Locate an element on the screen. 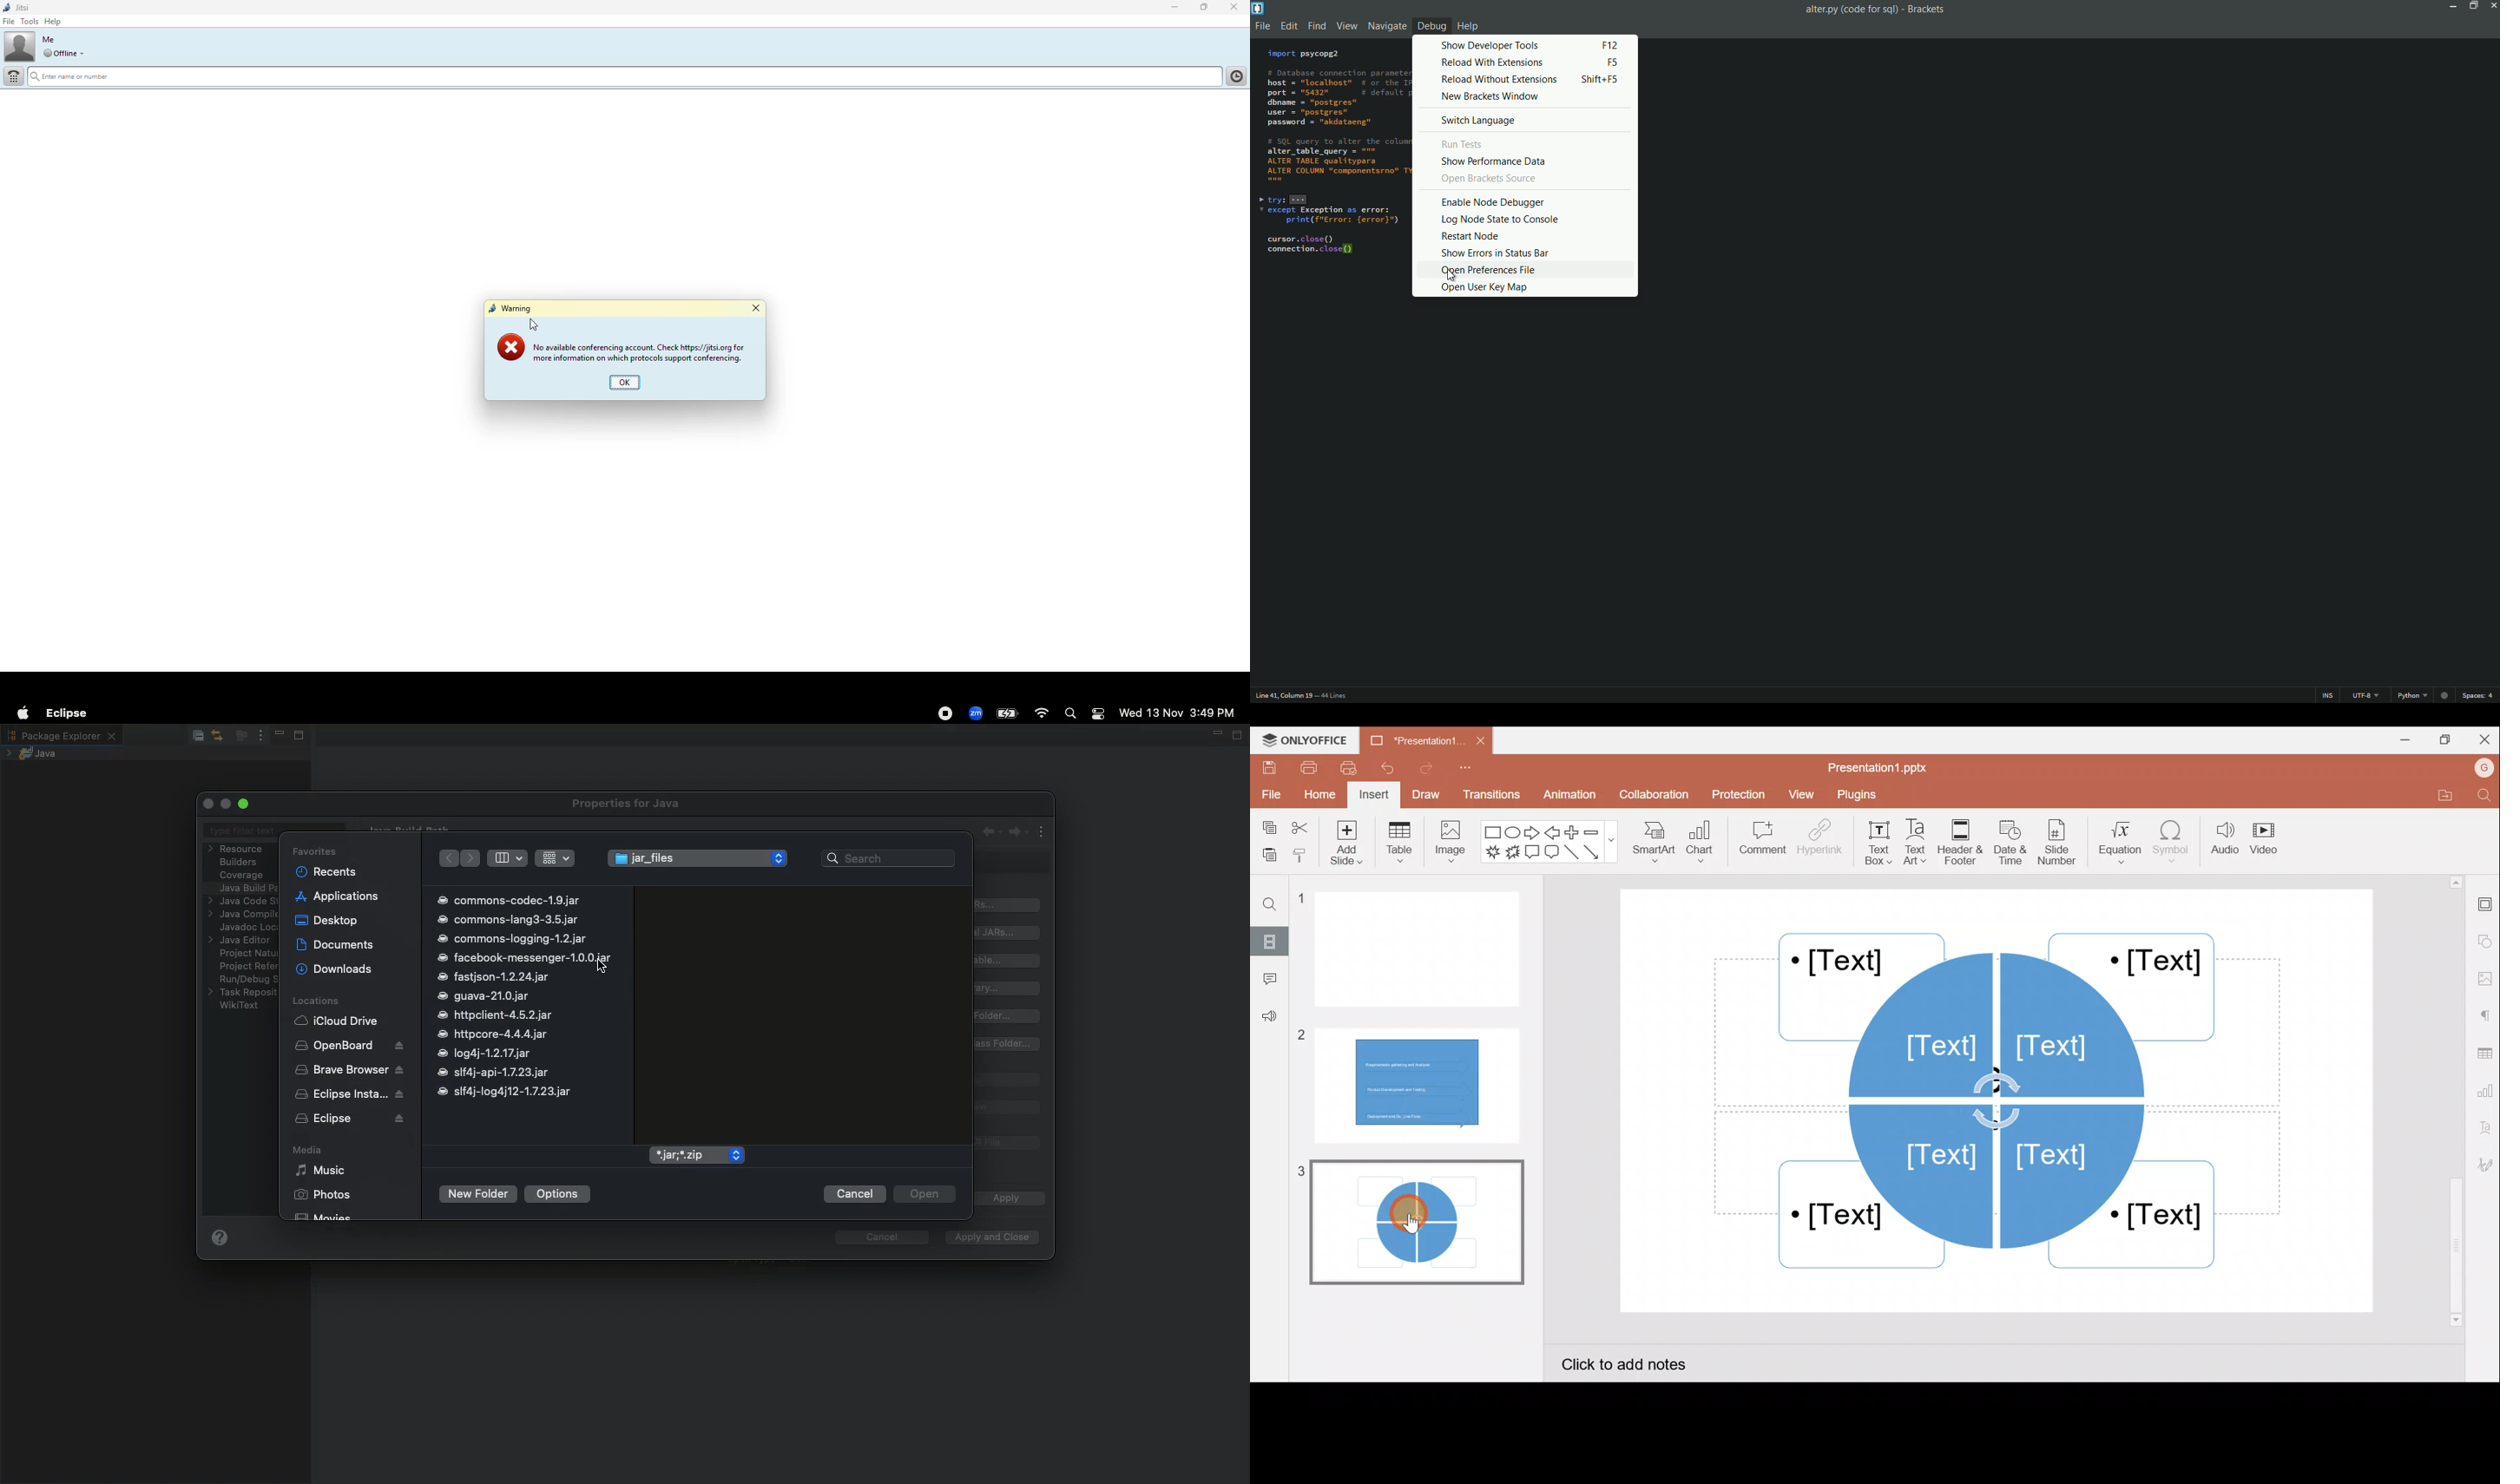  Open brackets source is located at coordinates (1523, 180).